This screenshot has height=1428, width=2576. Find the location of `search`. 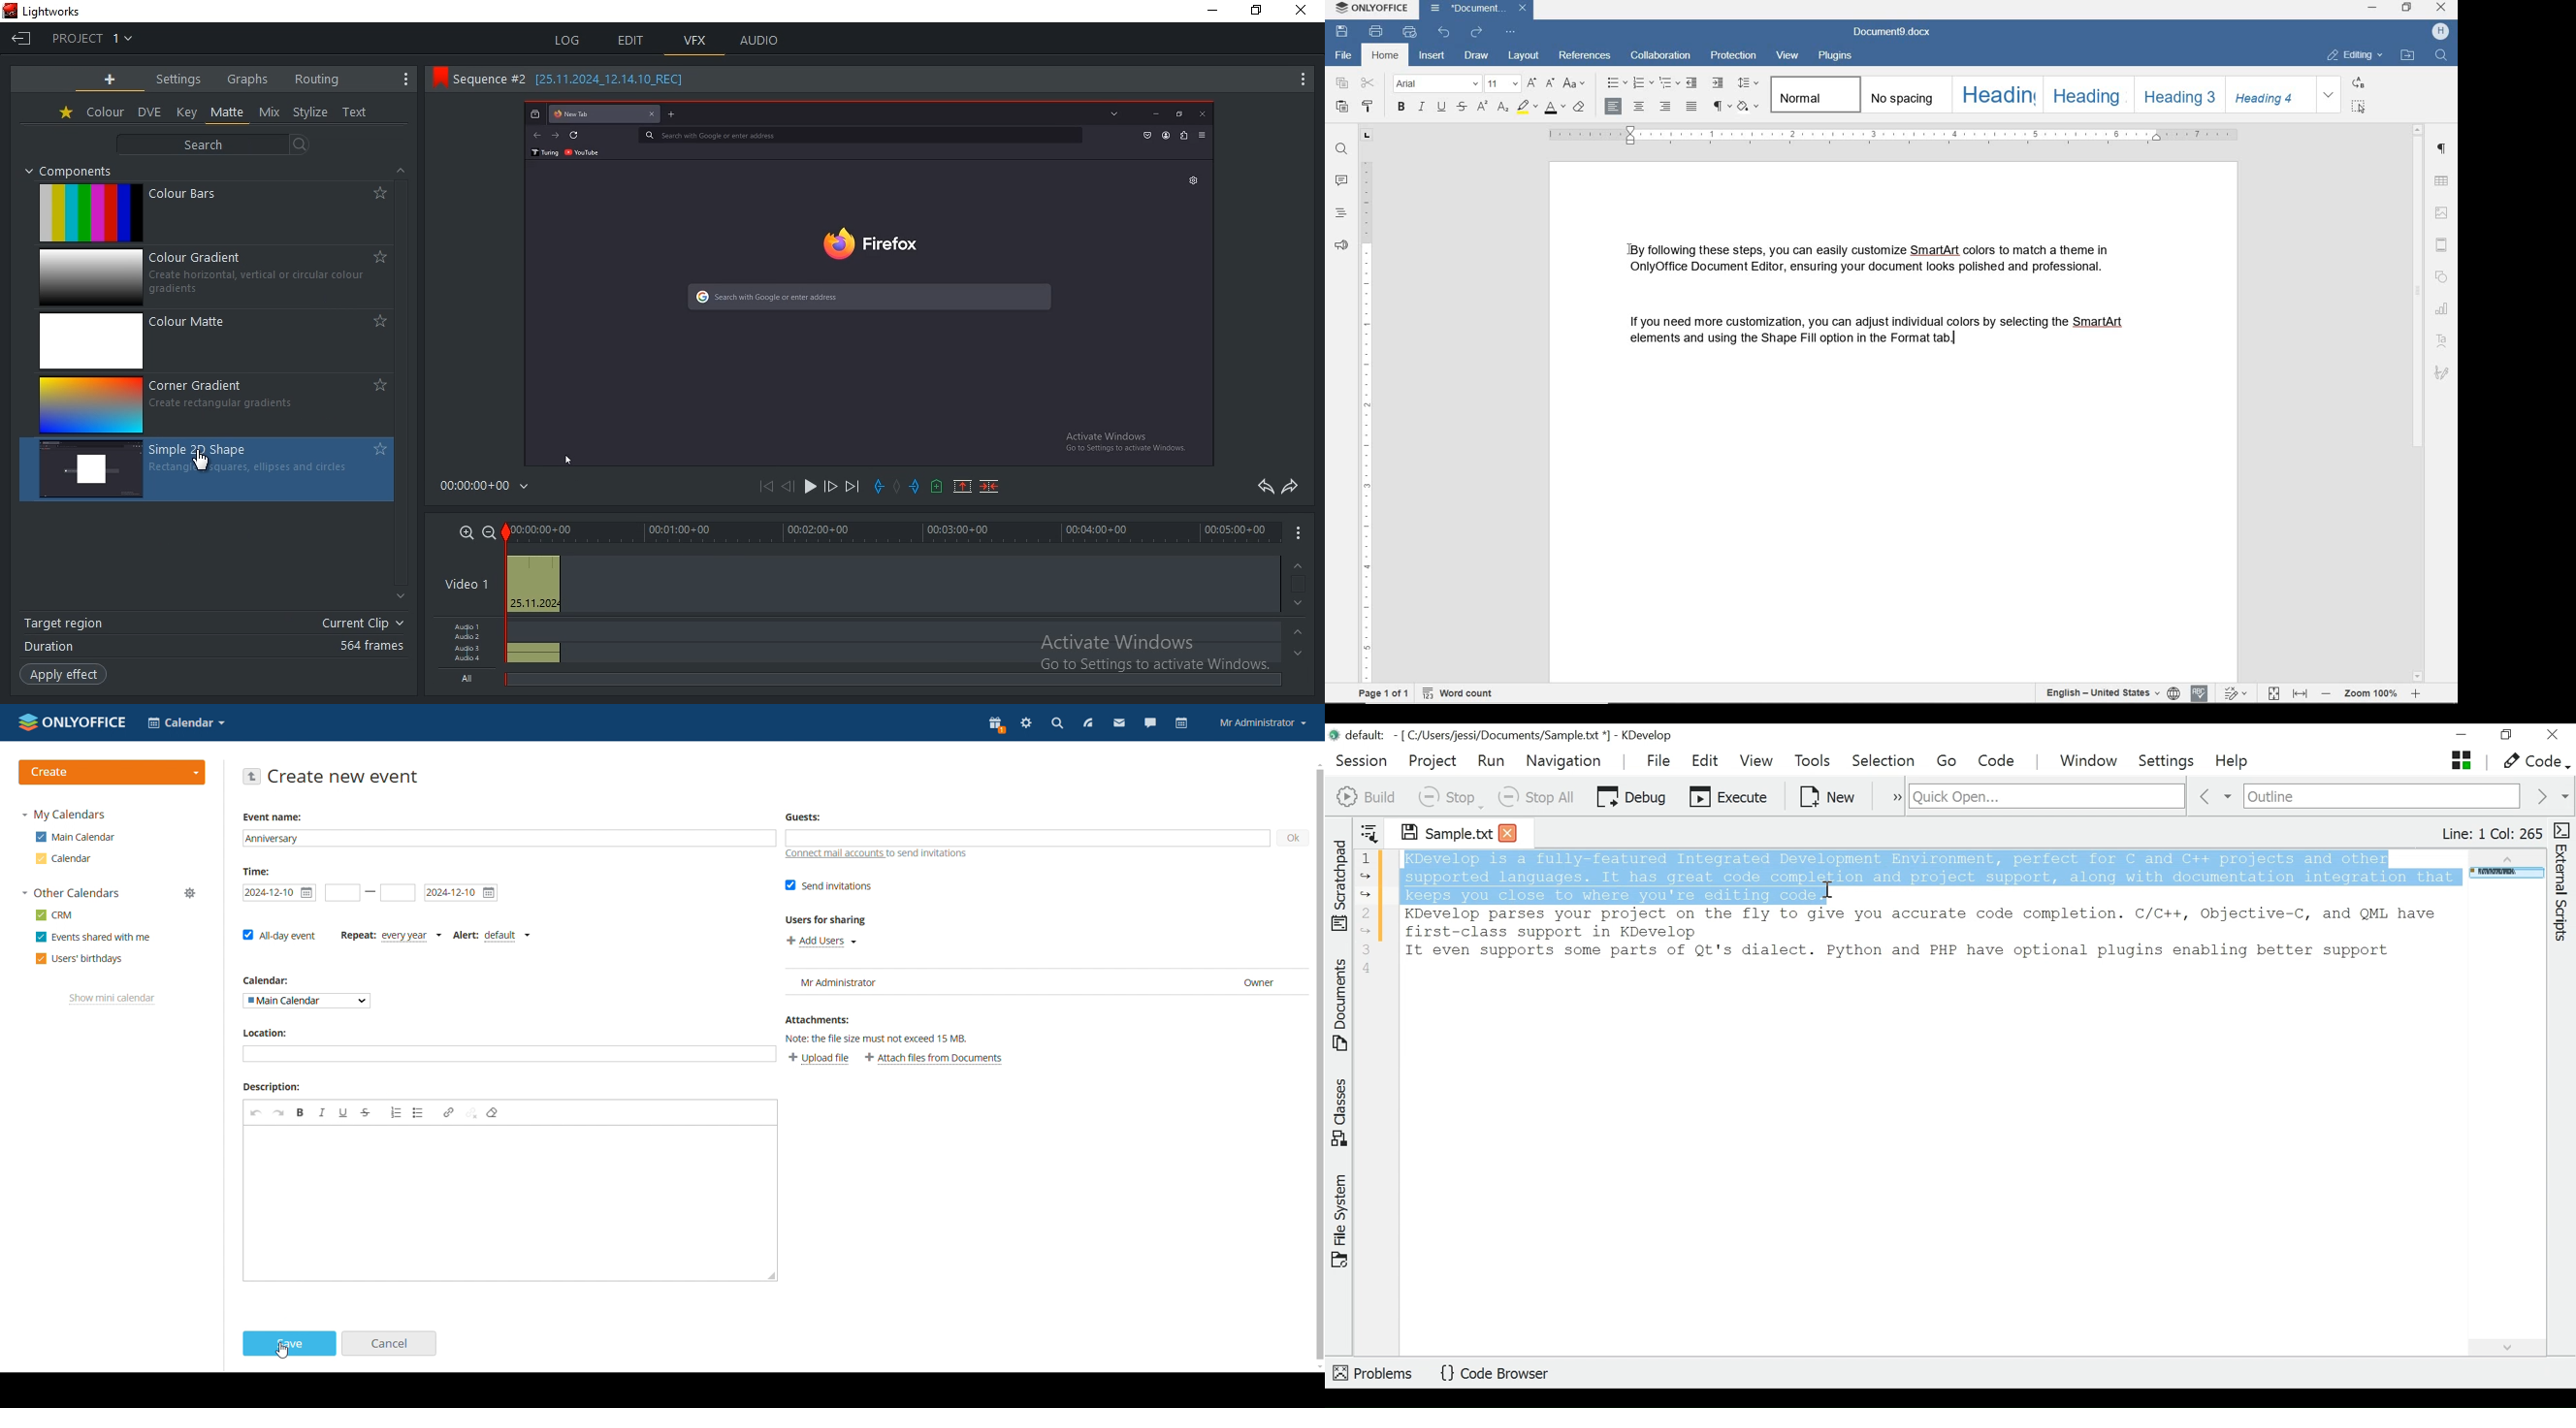

search is located at coordinates (217, 144).